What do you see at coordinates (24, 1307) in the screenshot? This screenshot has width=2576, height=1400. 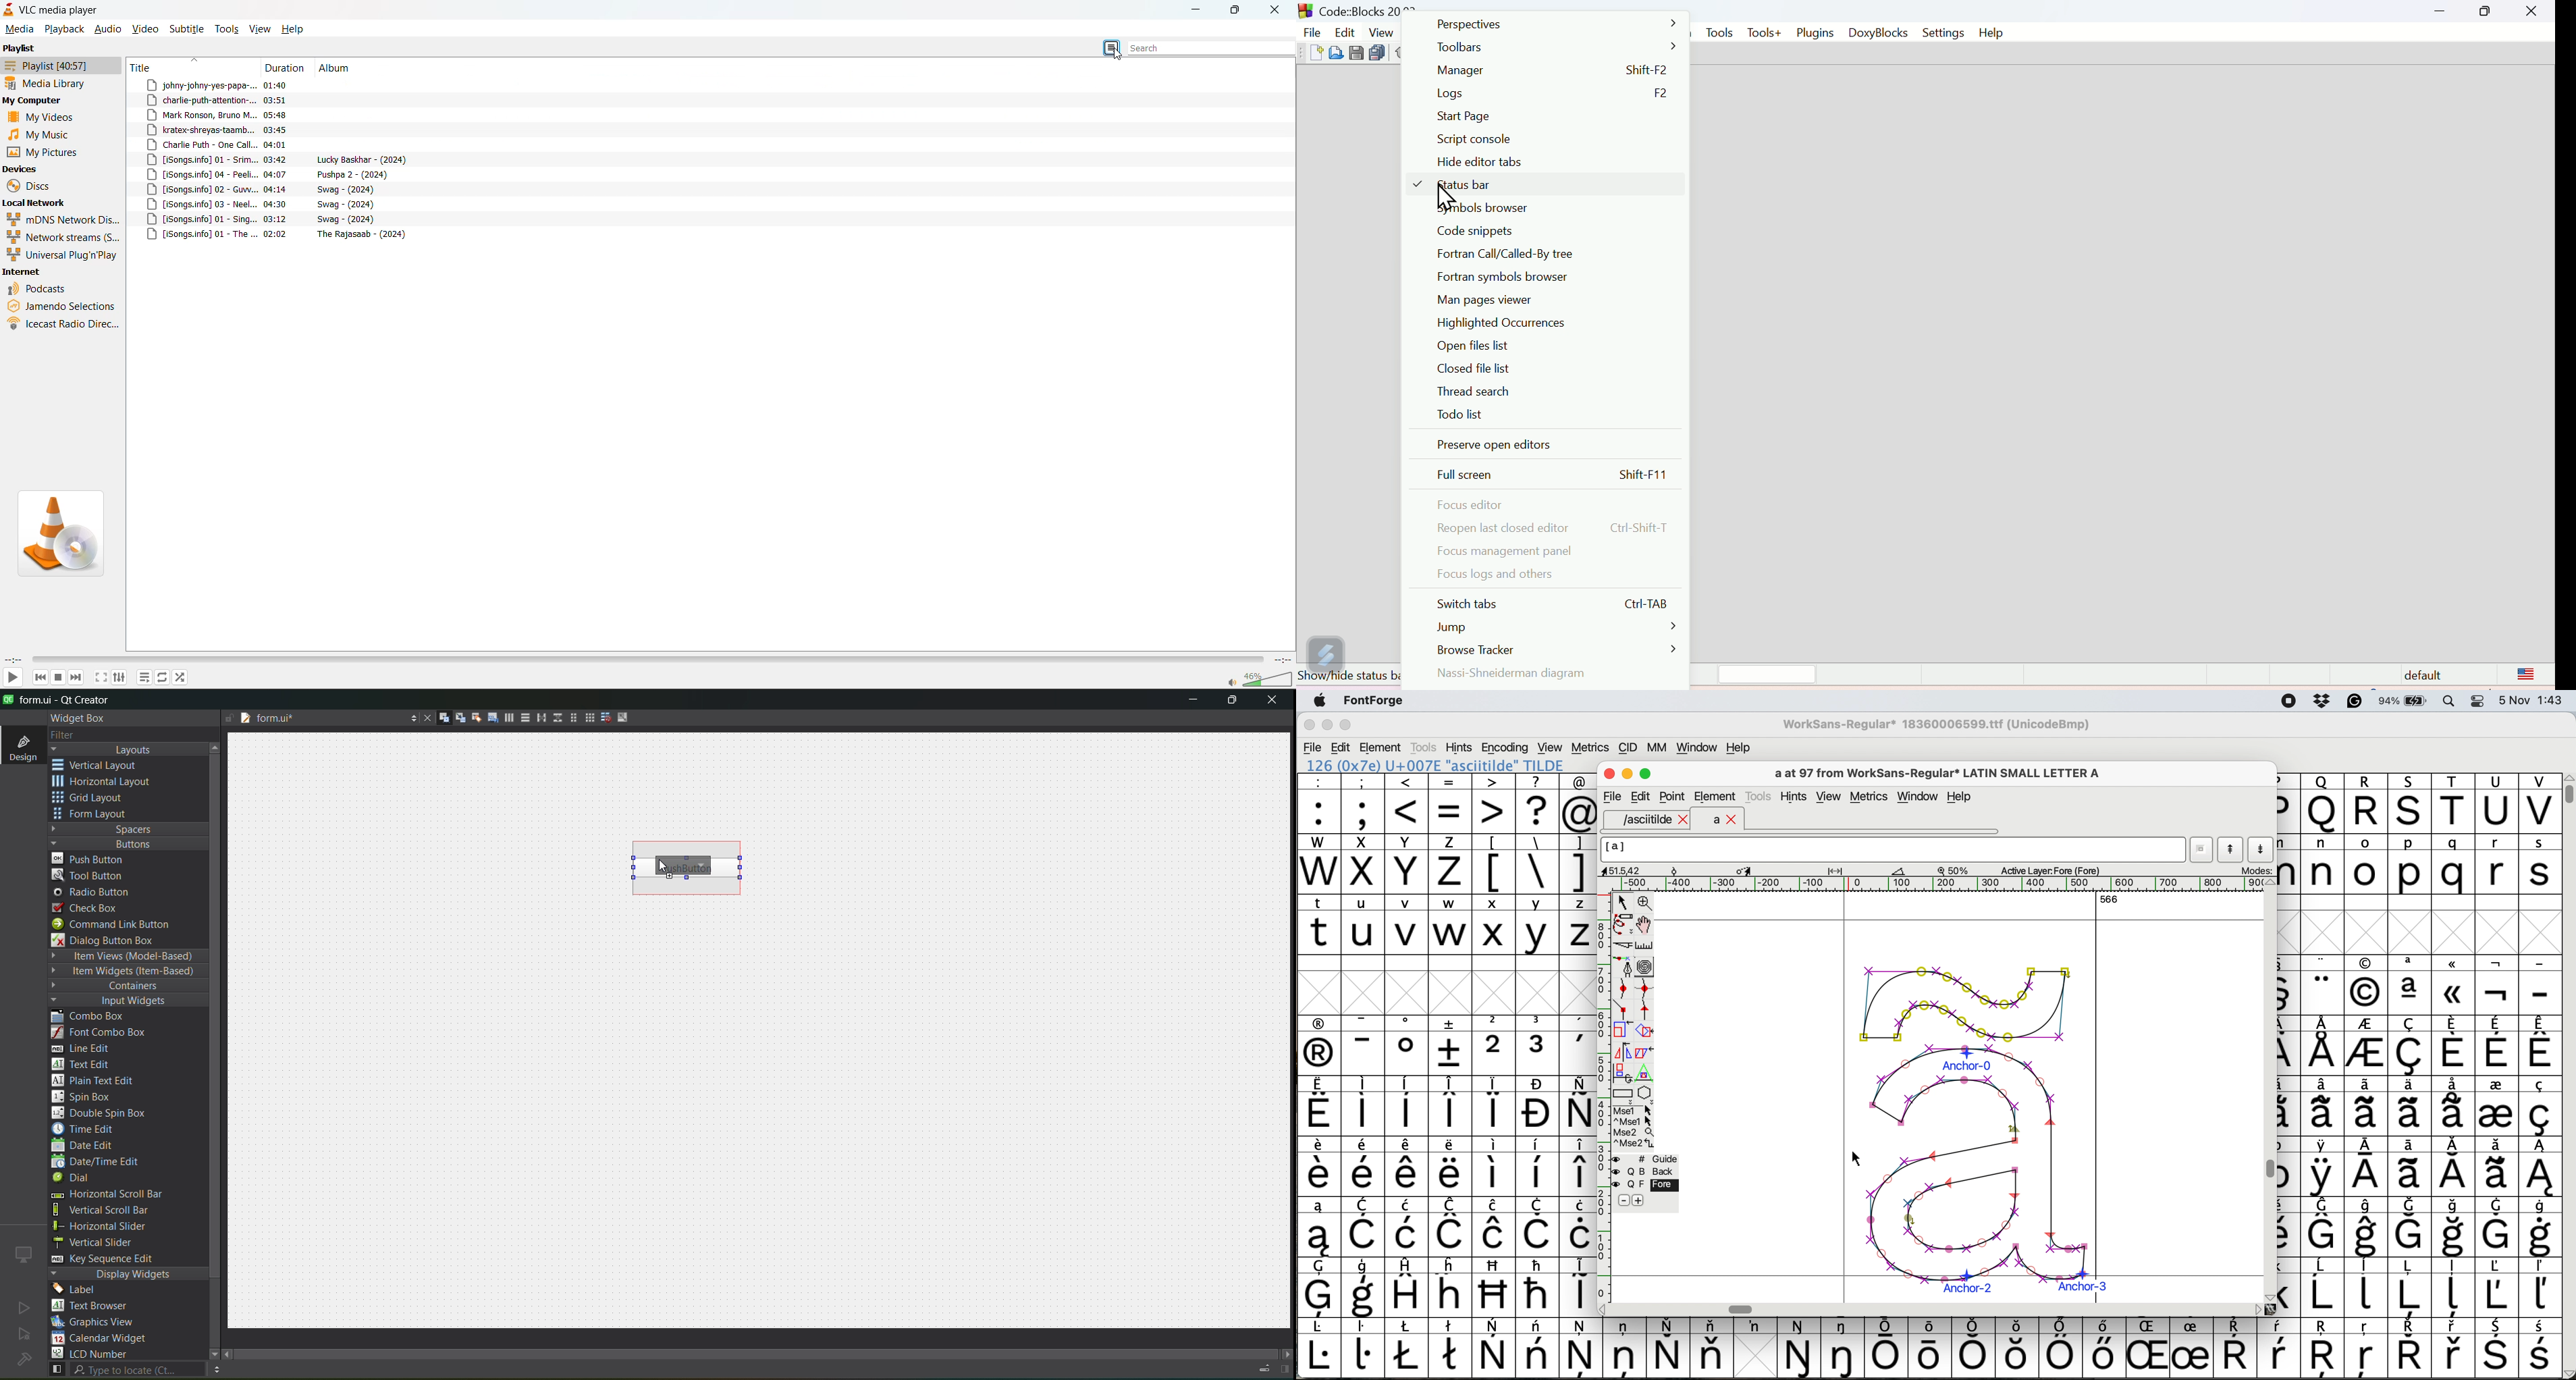 I see `no active project` at bounding box center [24, 1307].